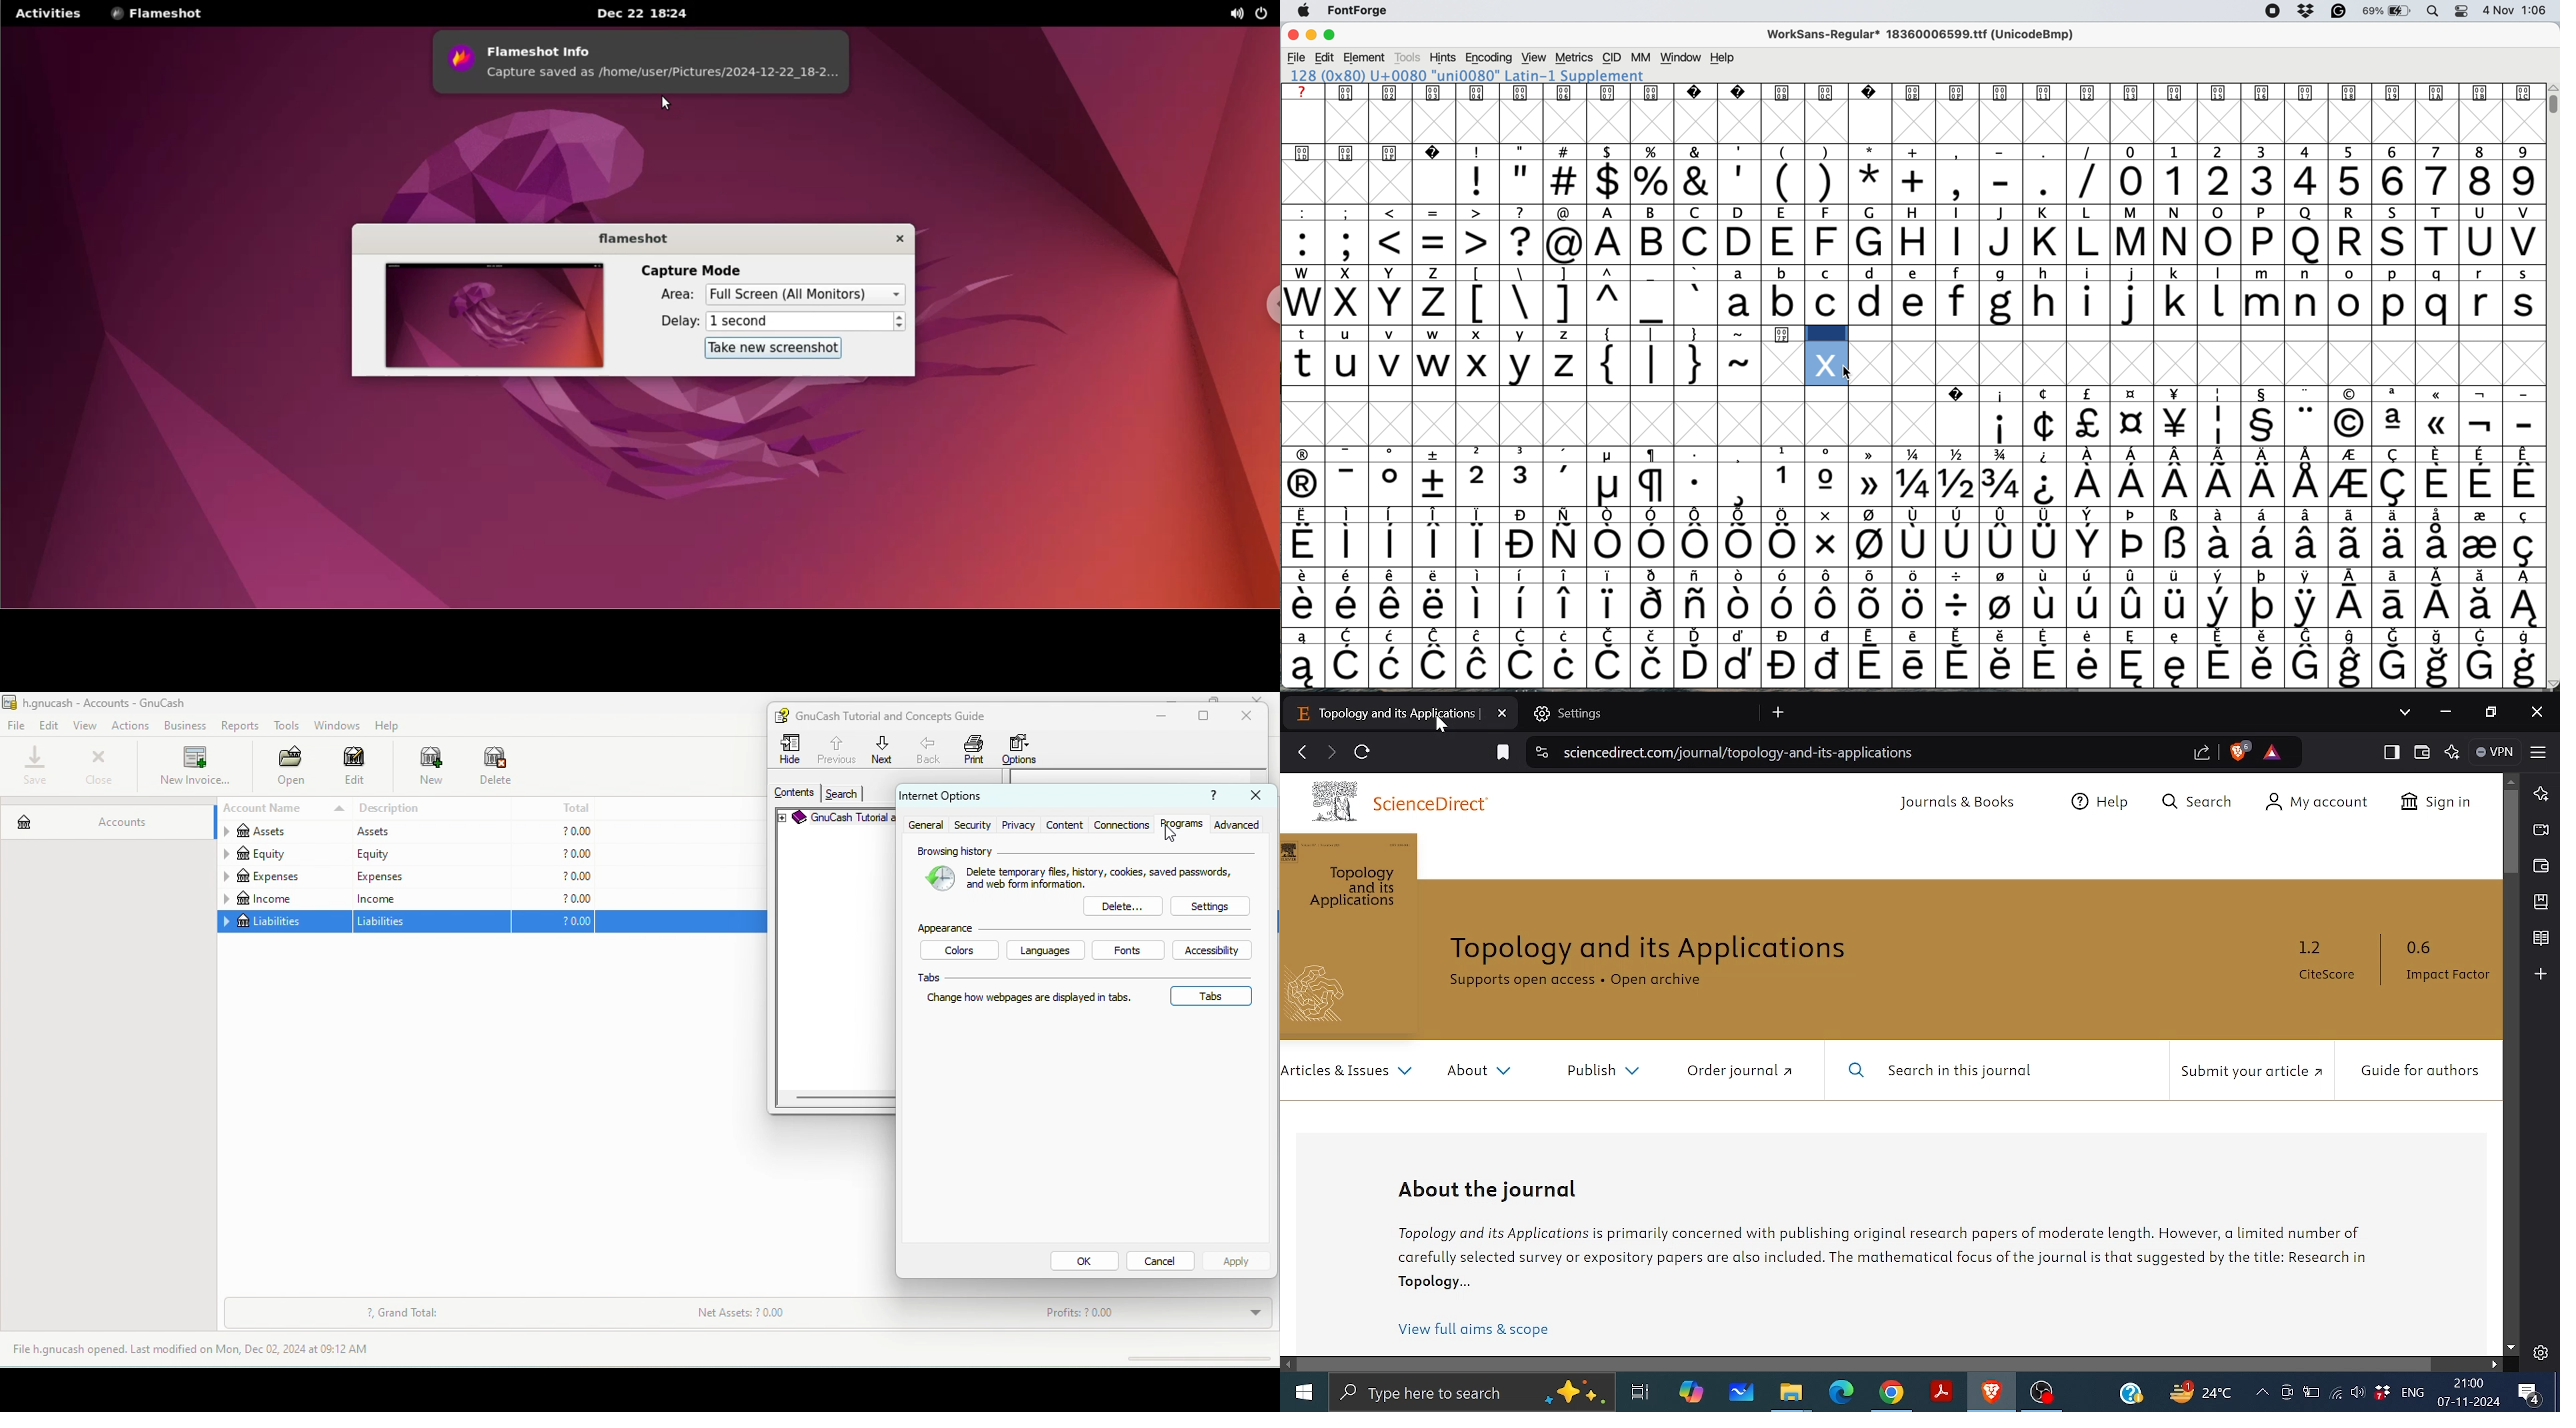  I want to click on new, so click(422, 768).